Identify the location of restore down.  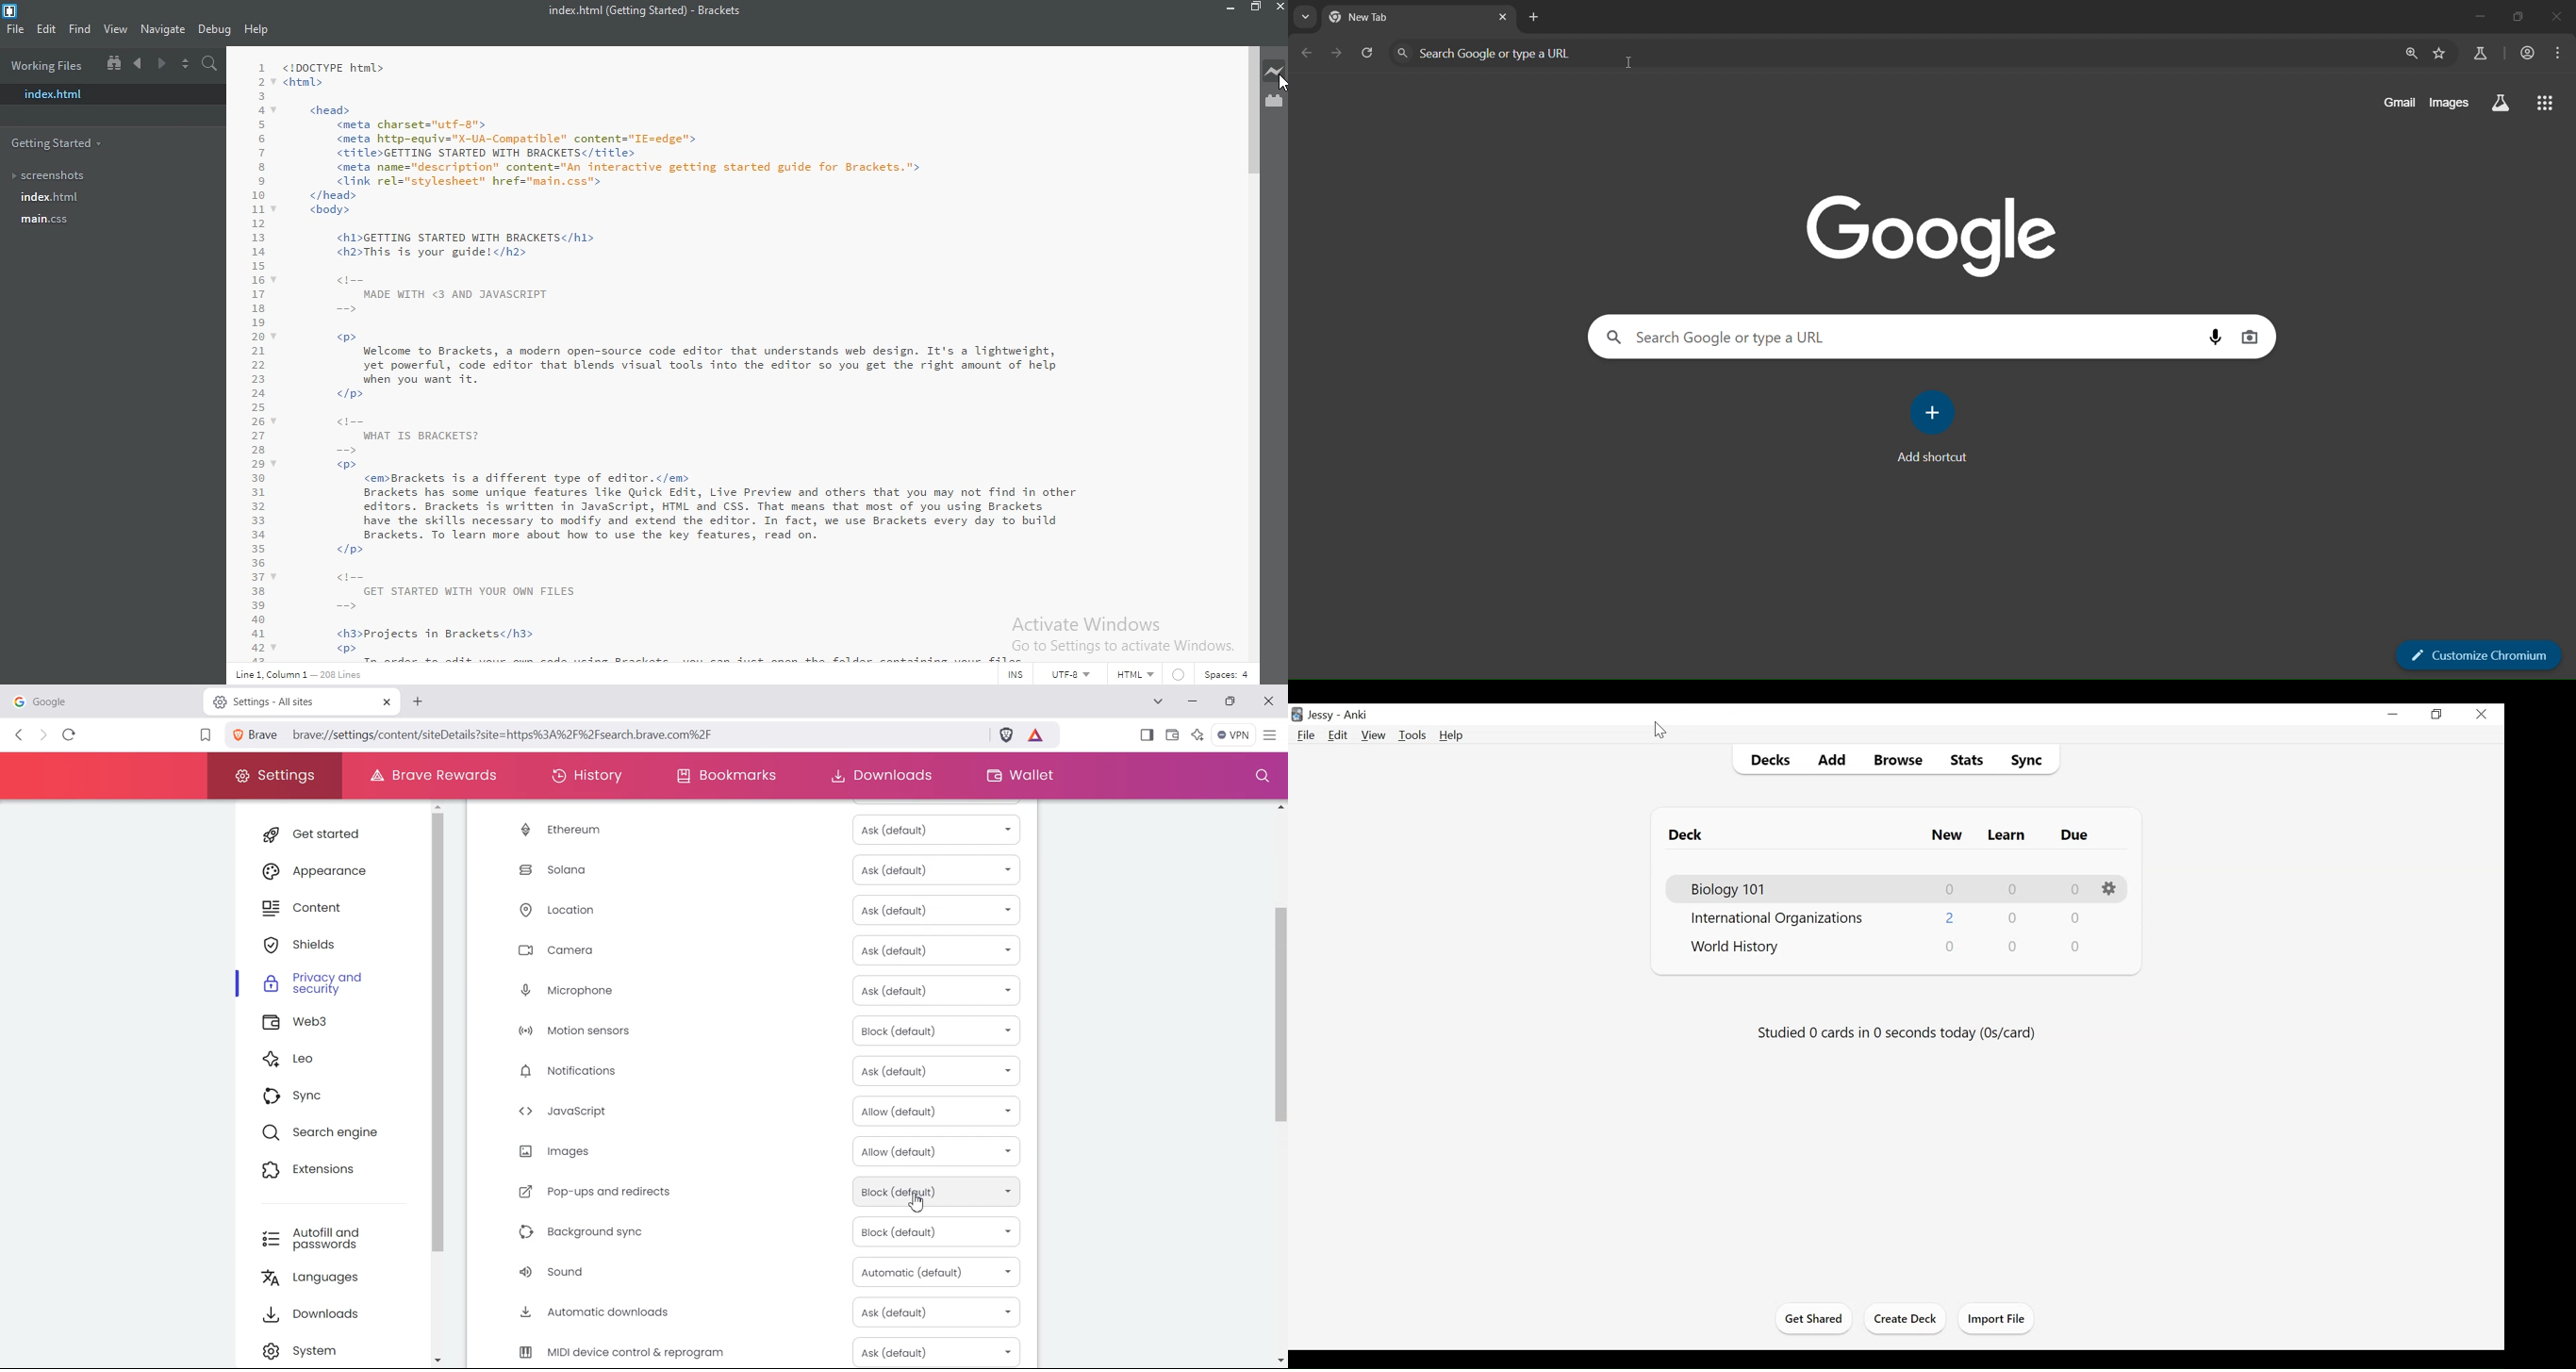
(2520, 16).